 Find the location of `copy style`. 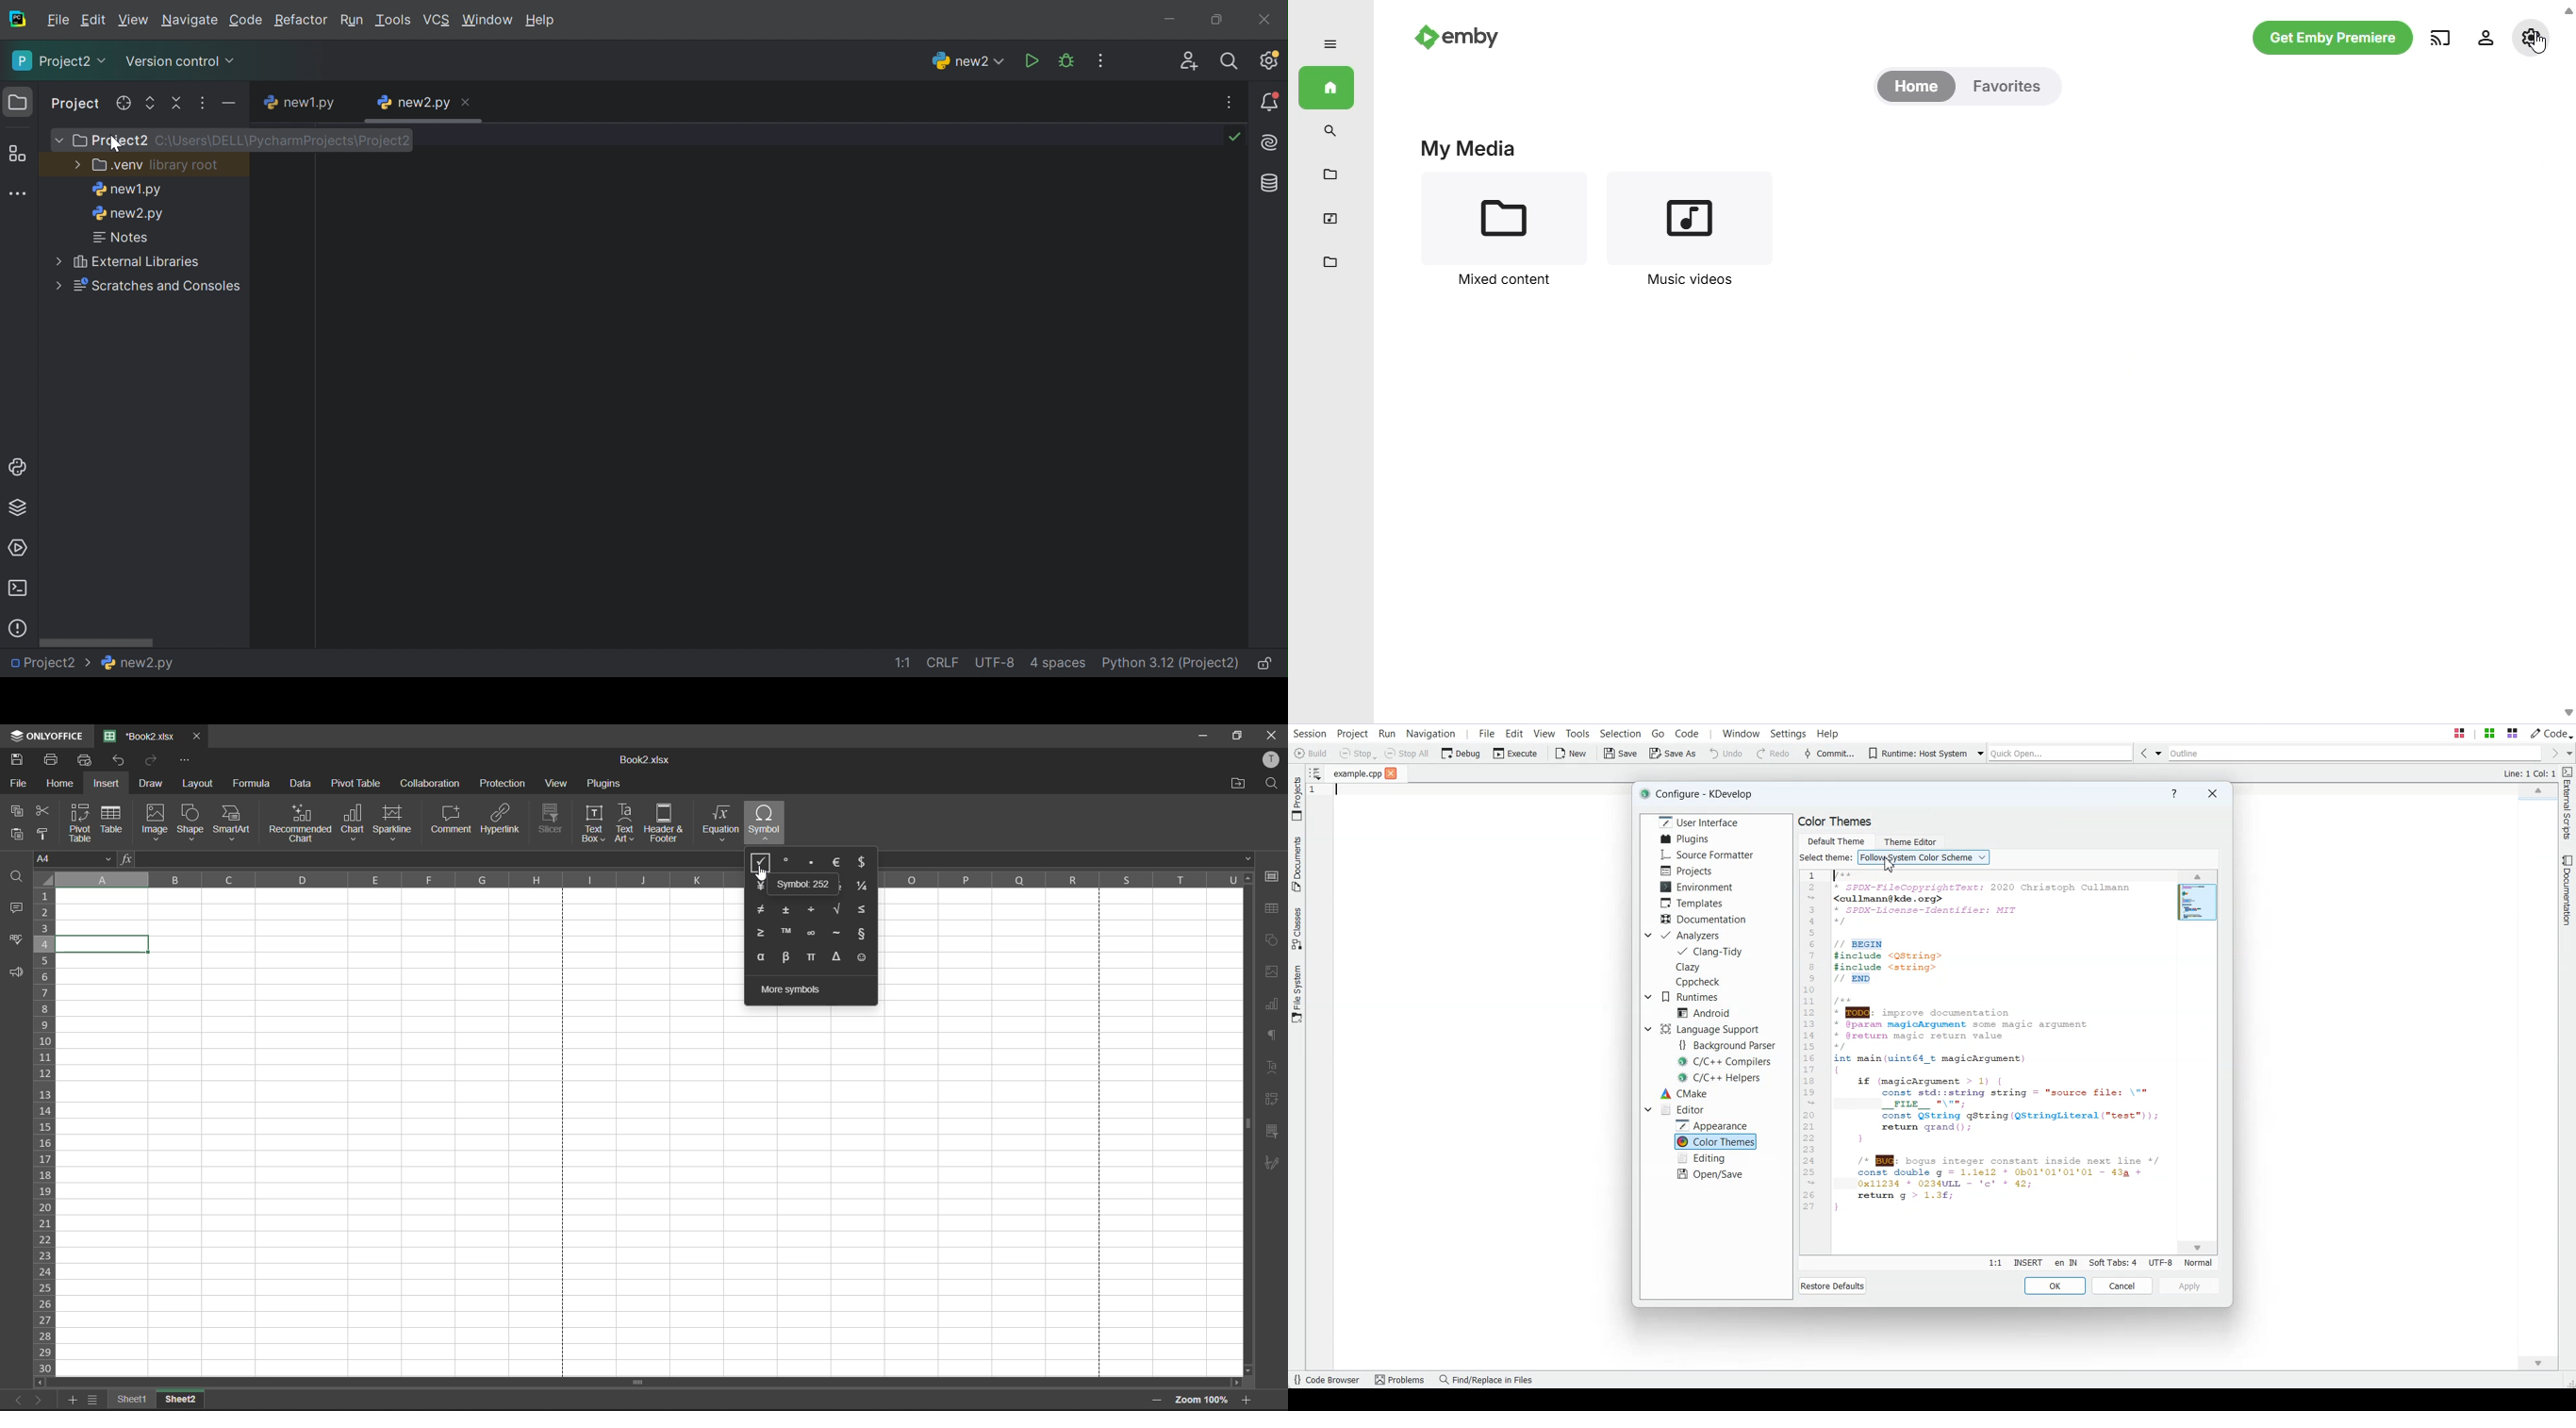

copy style is located at coordinates (43, 836).